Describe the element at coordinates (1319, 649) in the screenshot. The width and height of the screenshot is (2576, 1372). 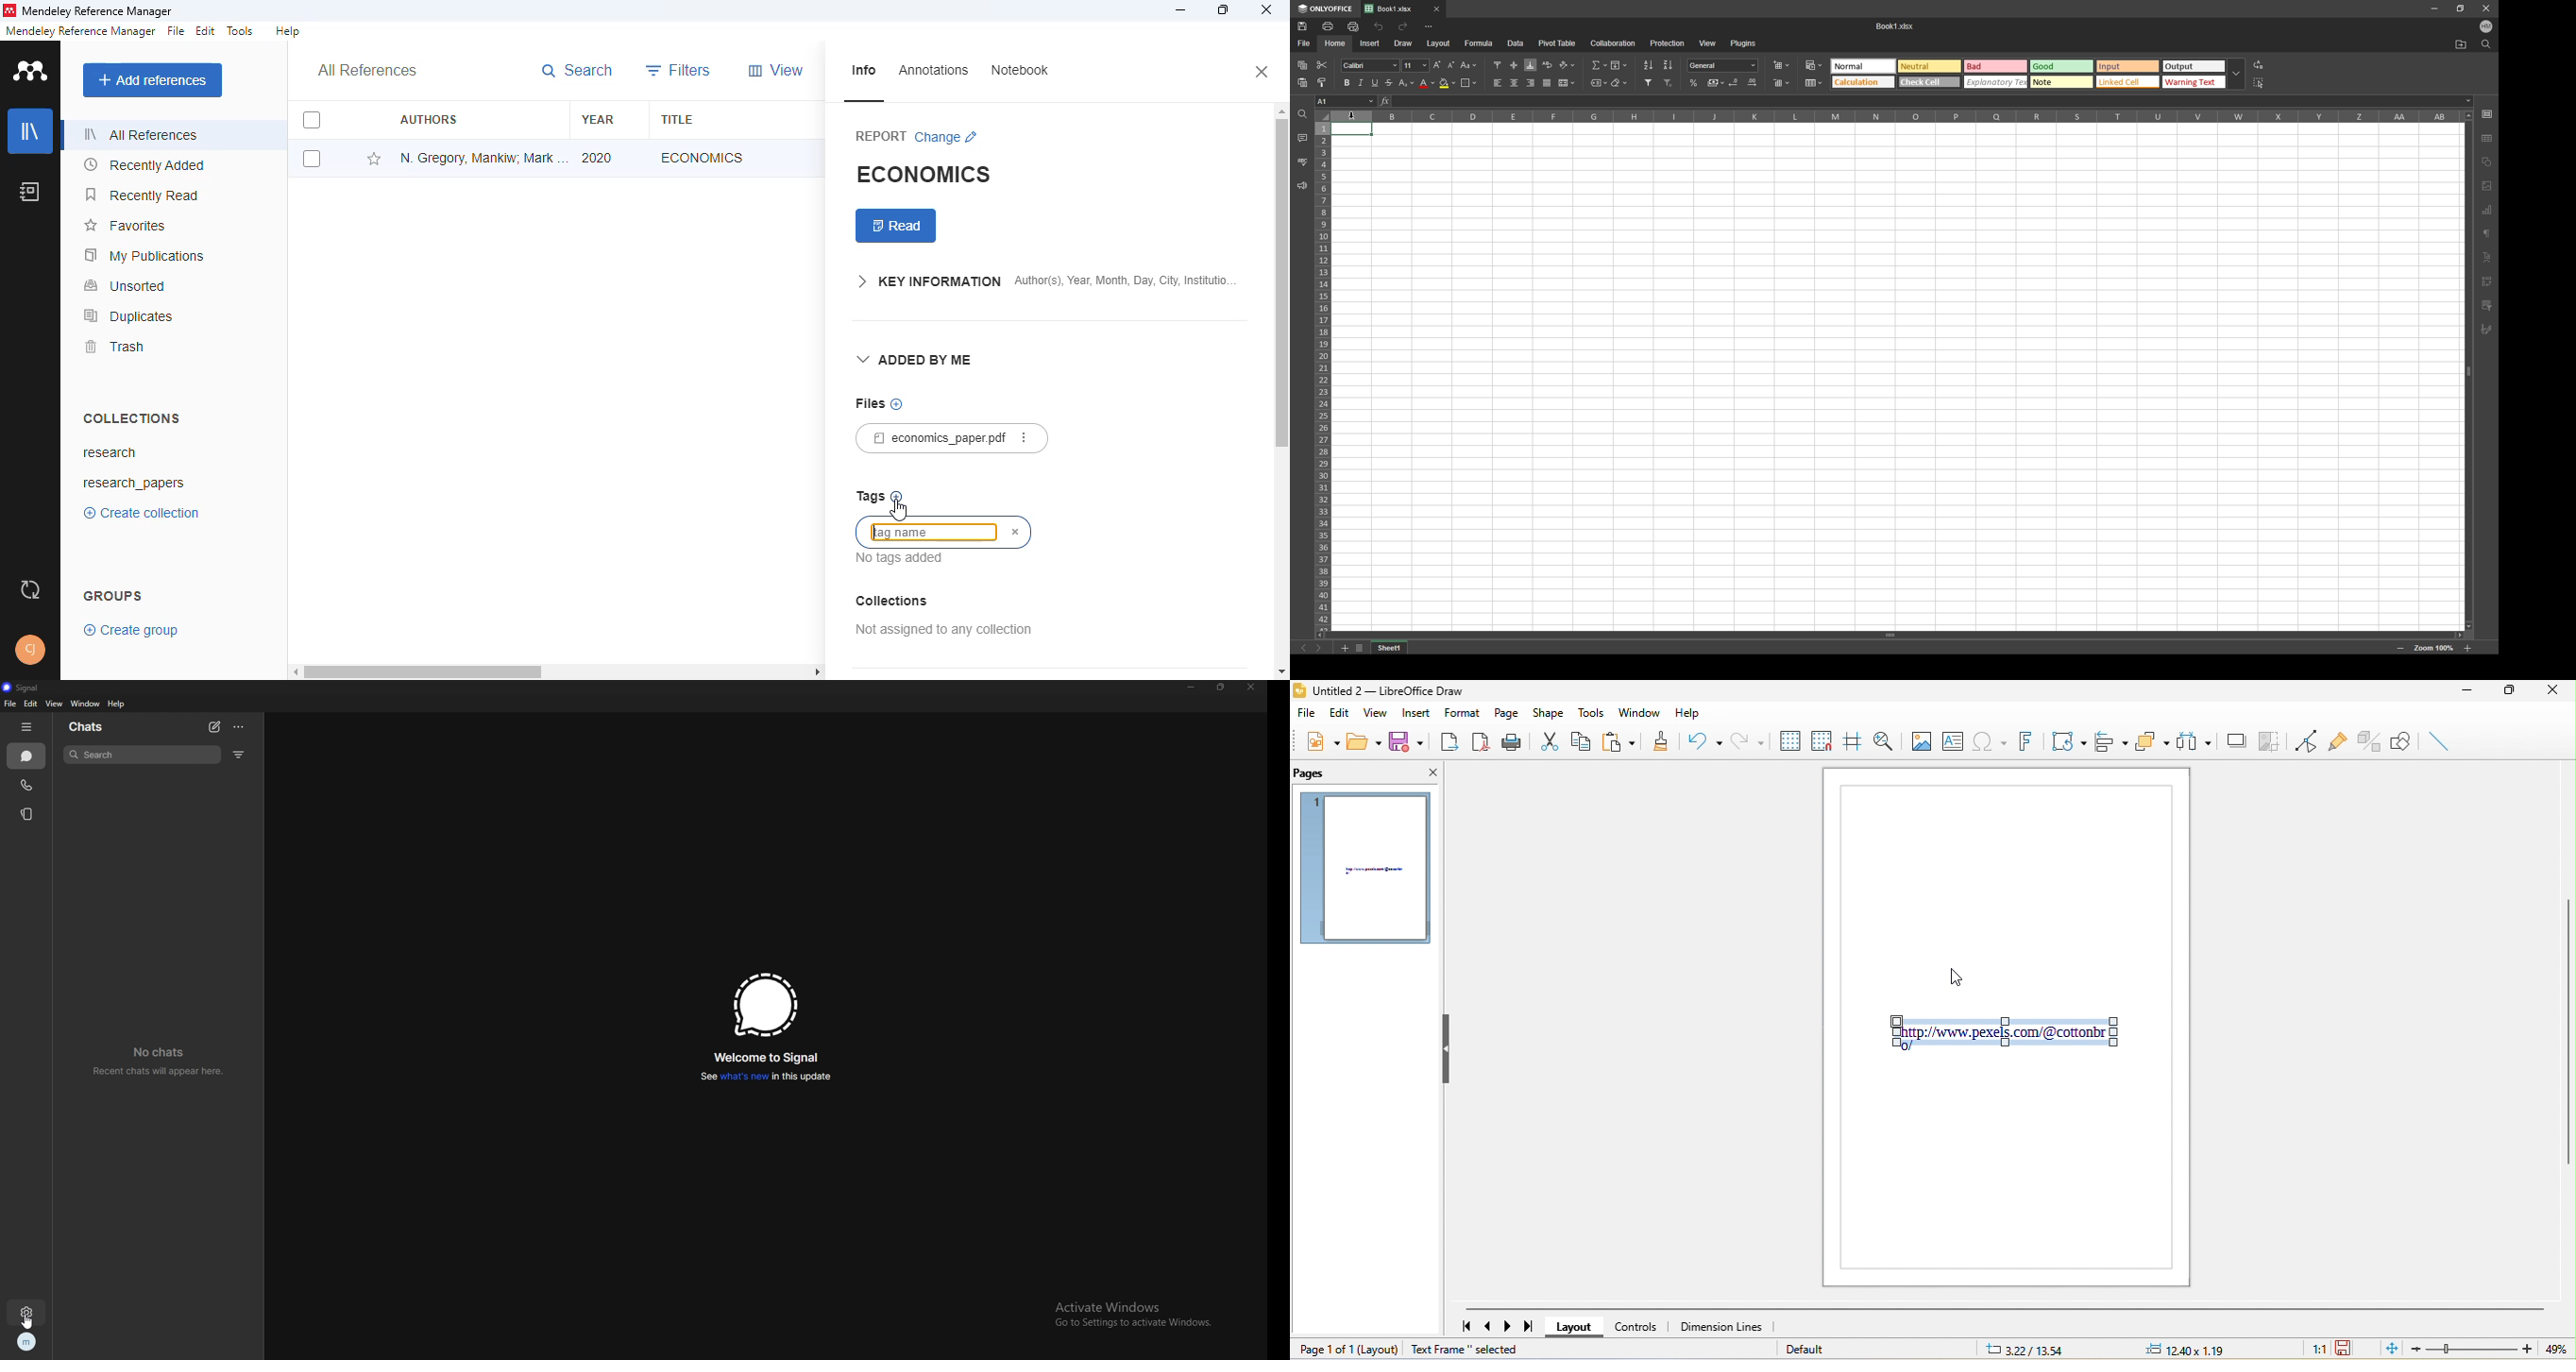
I see `next` at that location.